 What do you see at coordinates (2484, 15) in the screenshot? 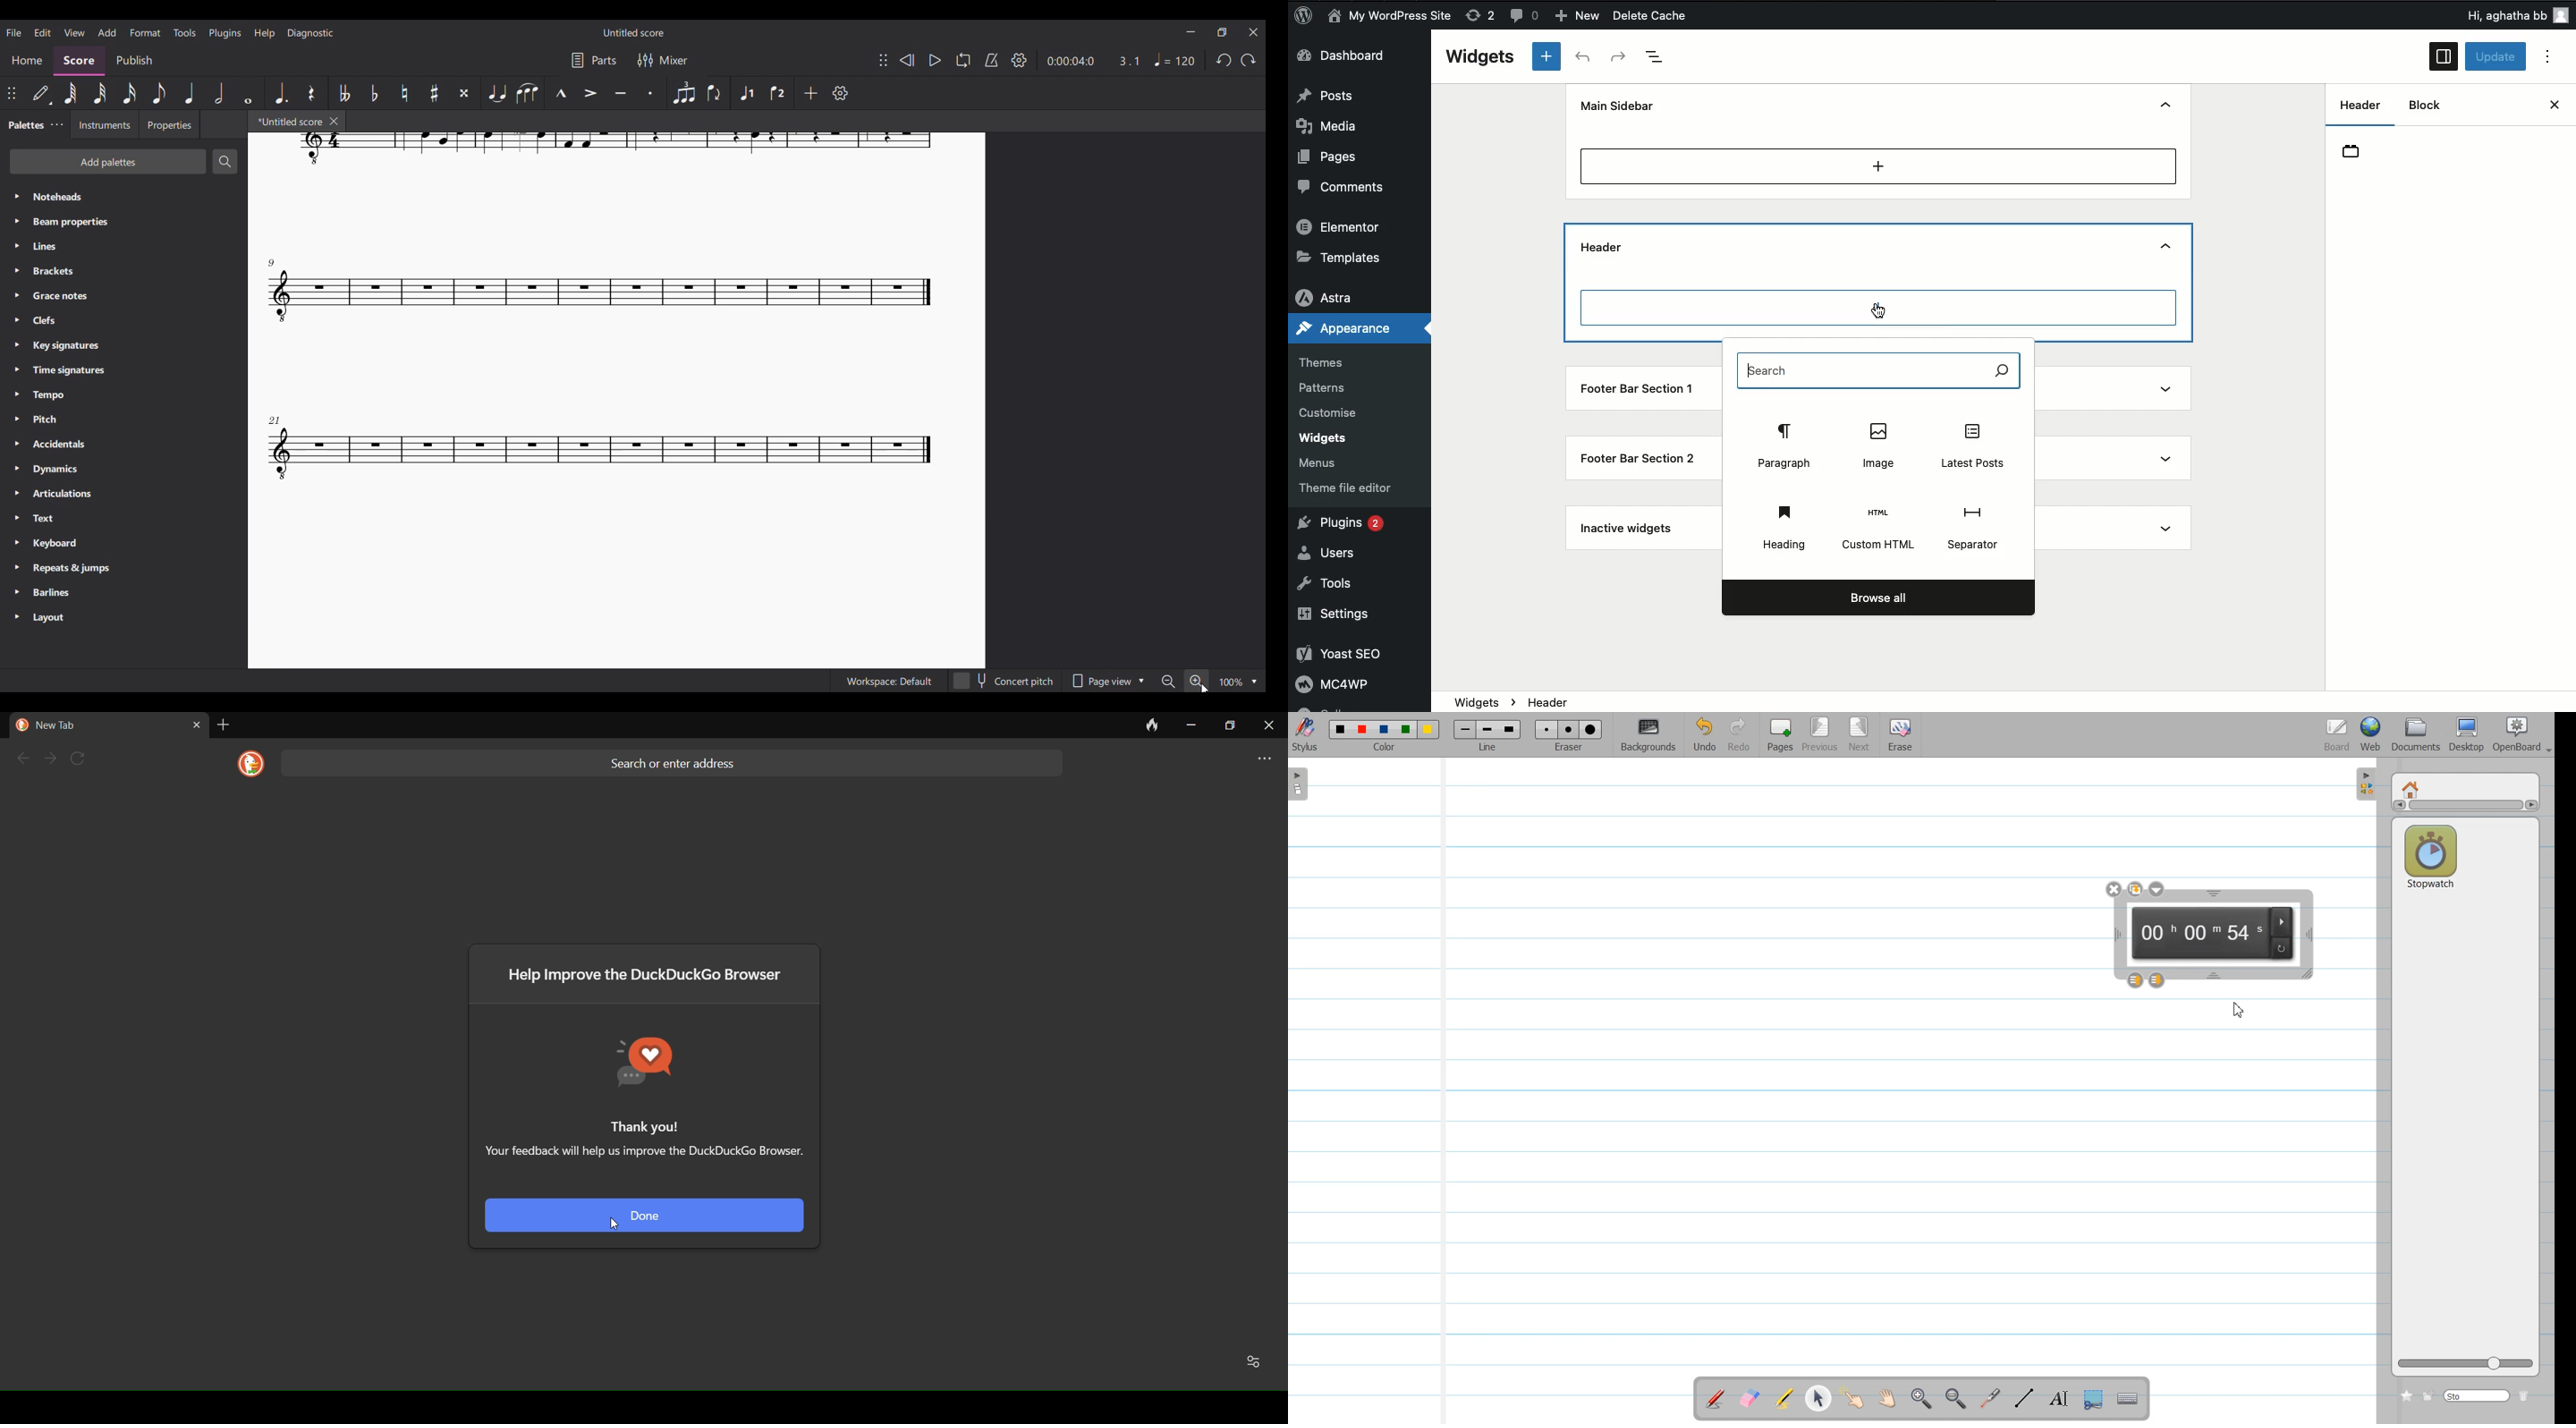
I see `` at bounding box center [2484, 15].